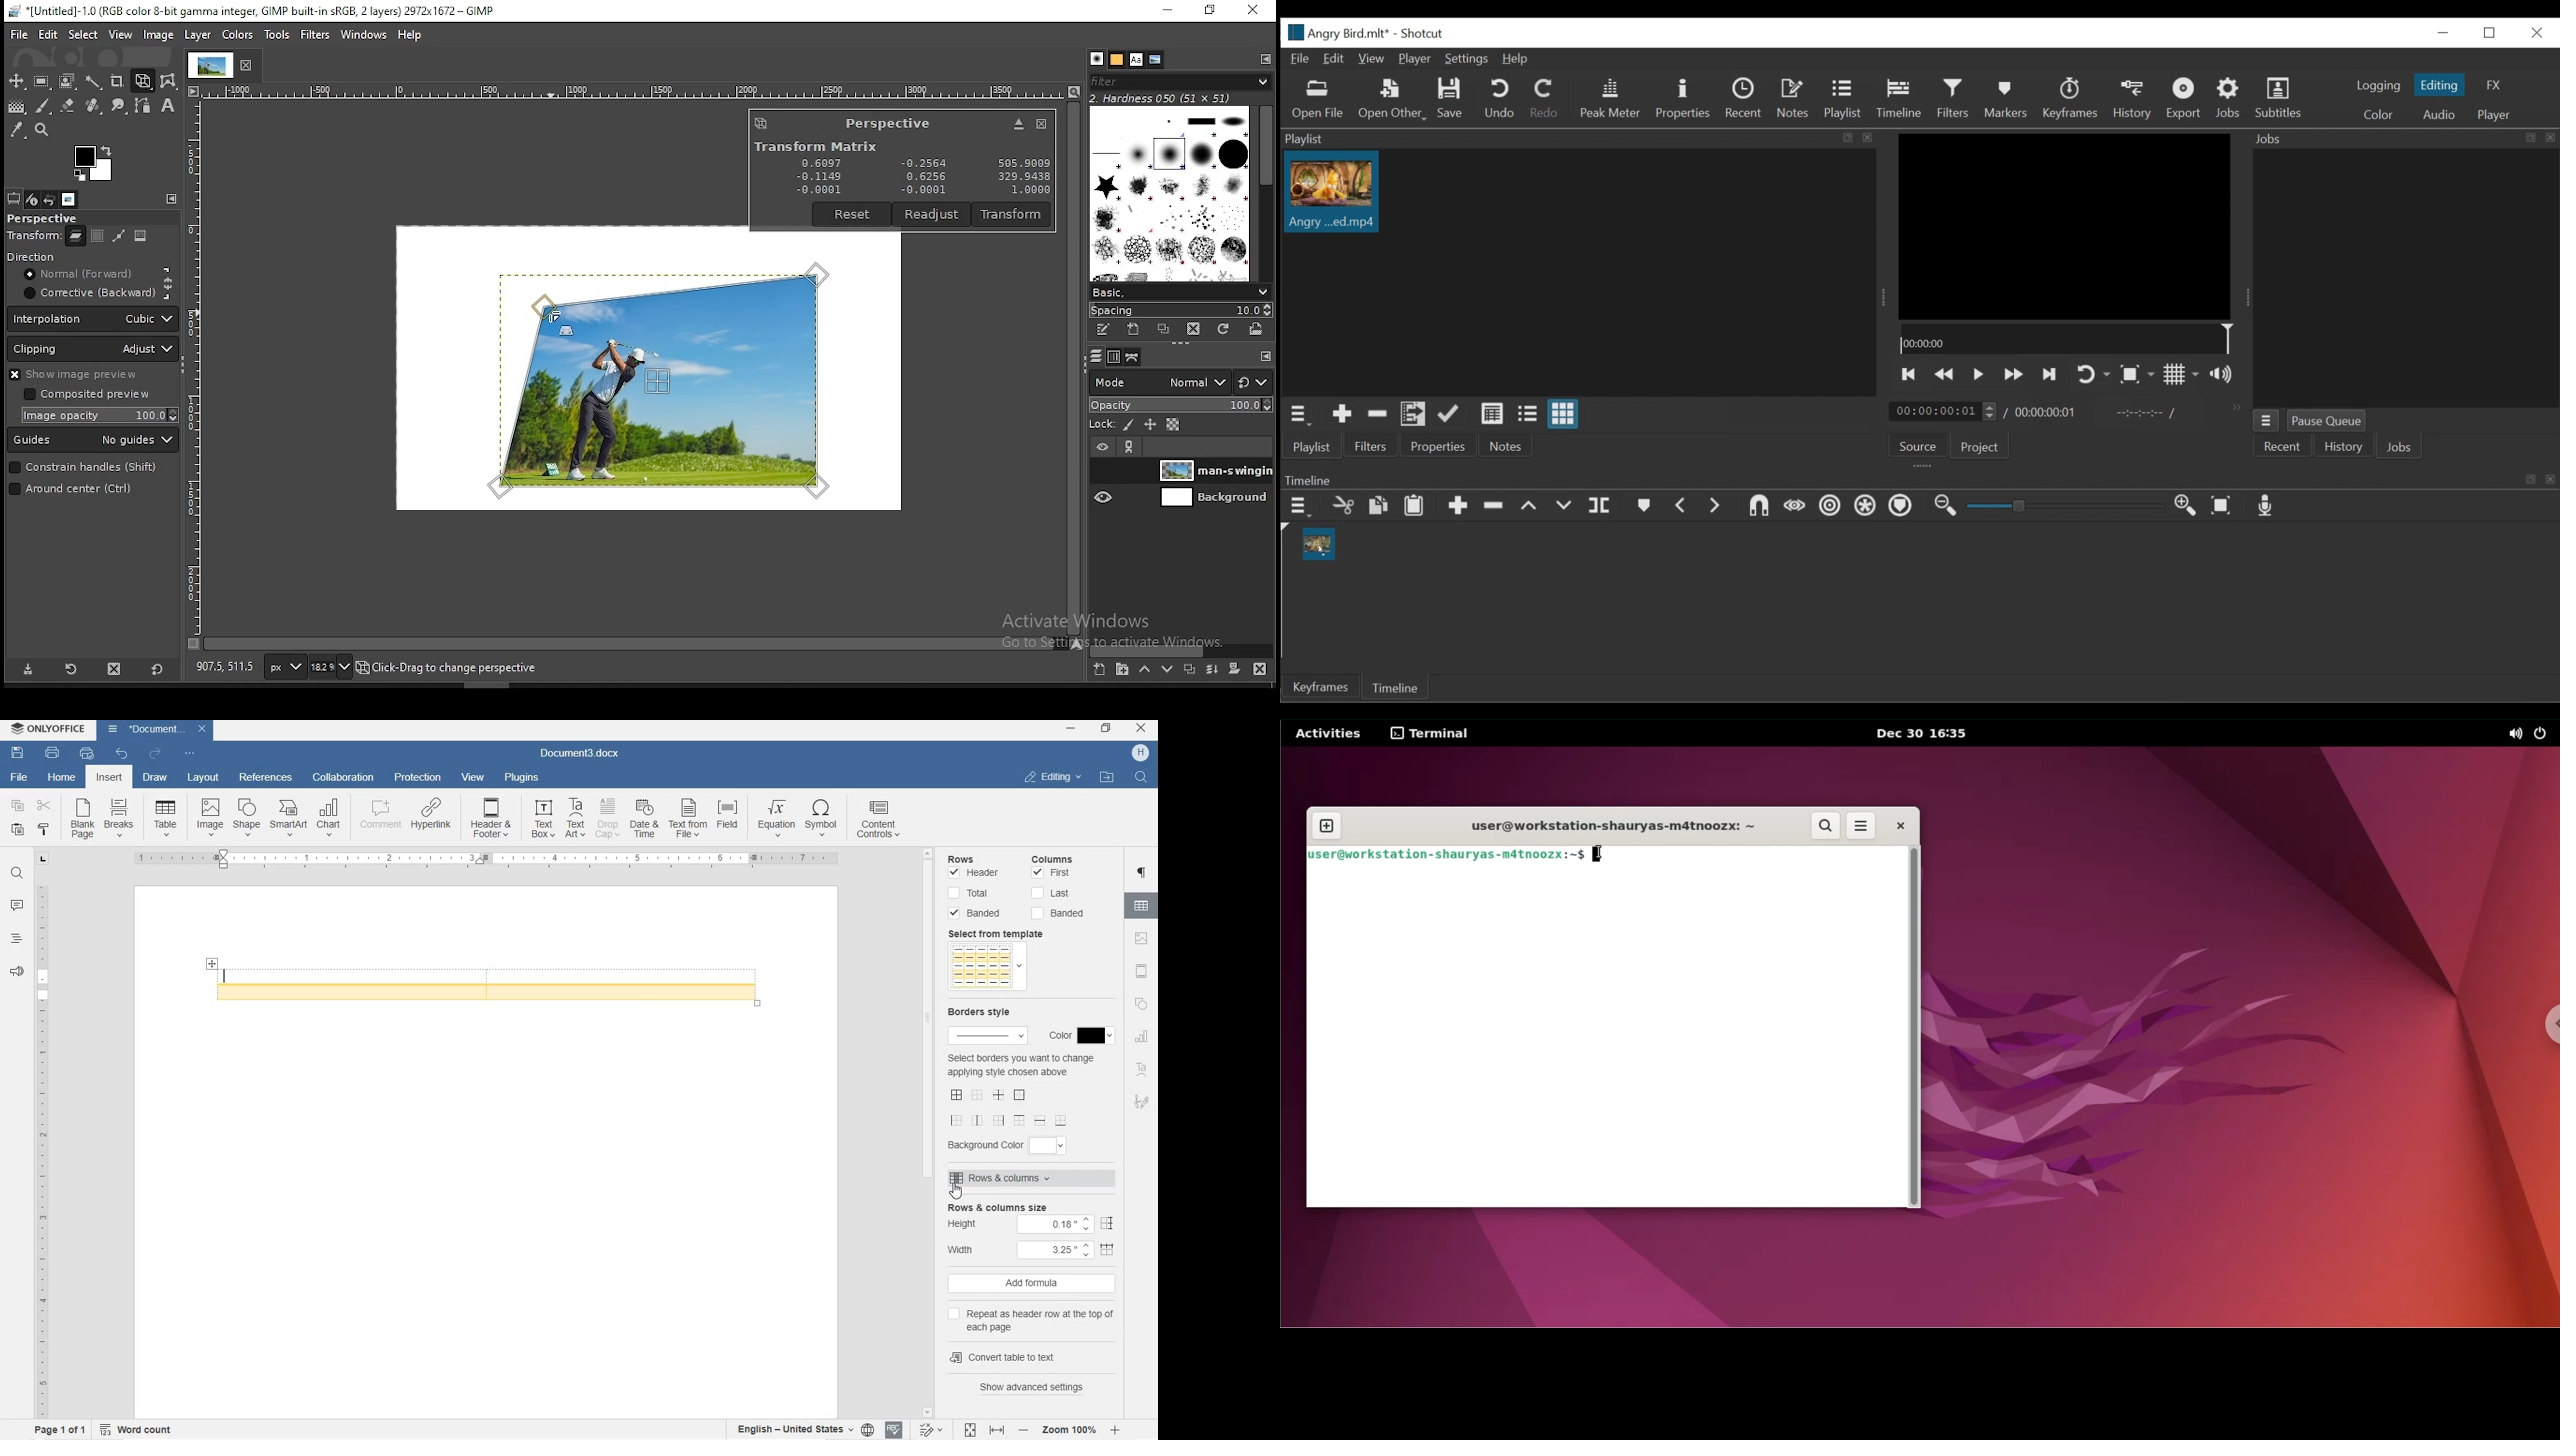  I want to click on convert table to text, so click(1030, 1355).